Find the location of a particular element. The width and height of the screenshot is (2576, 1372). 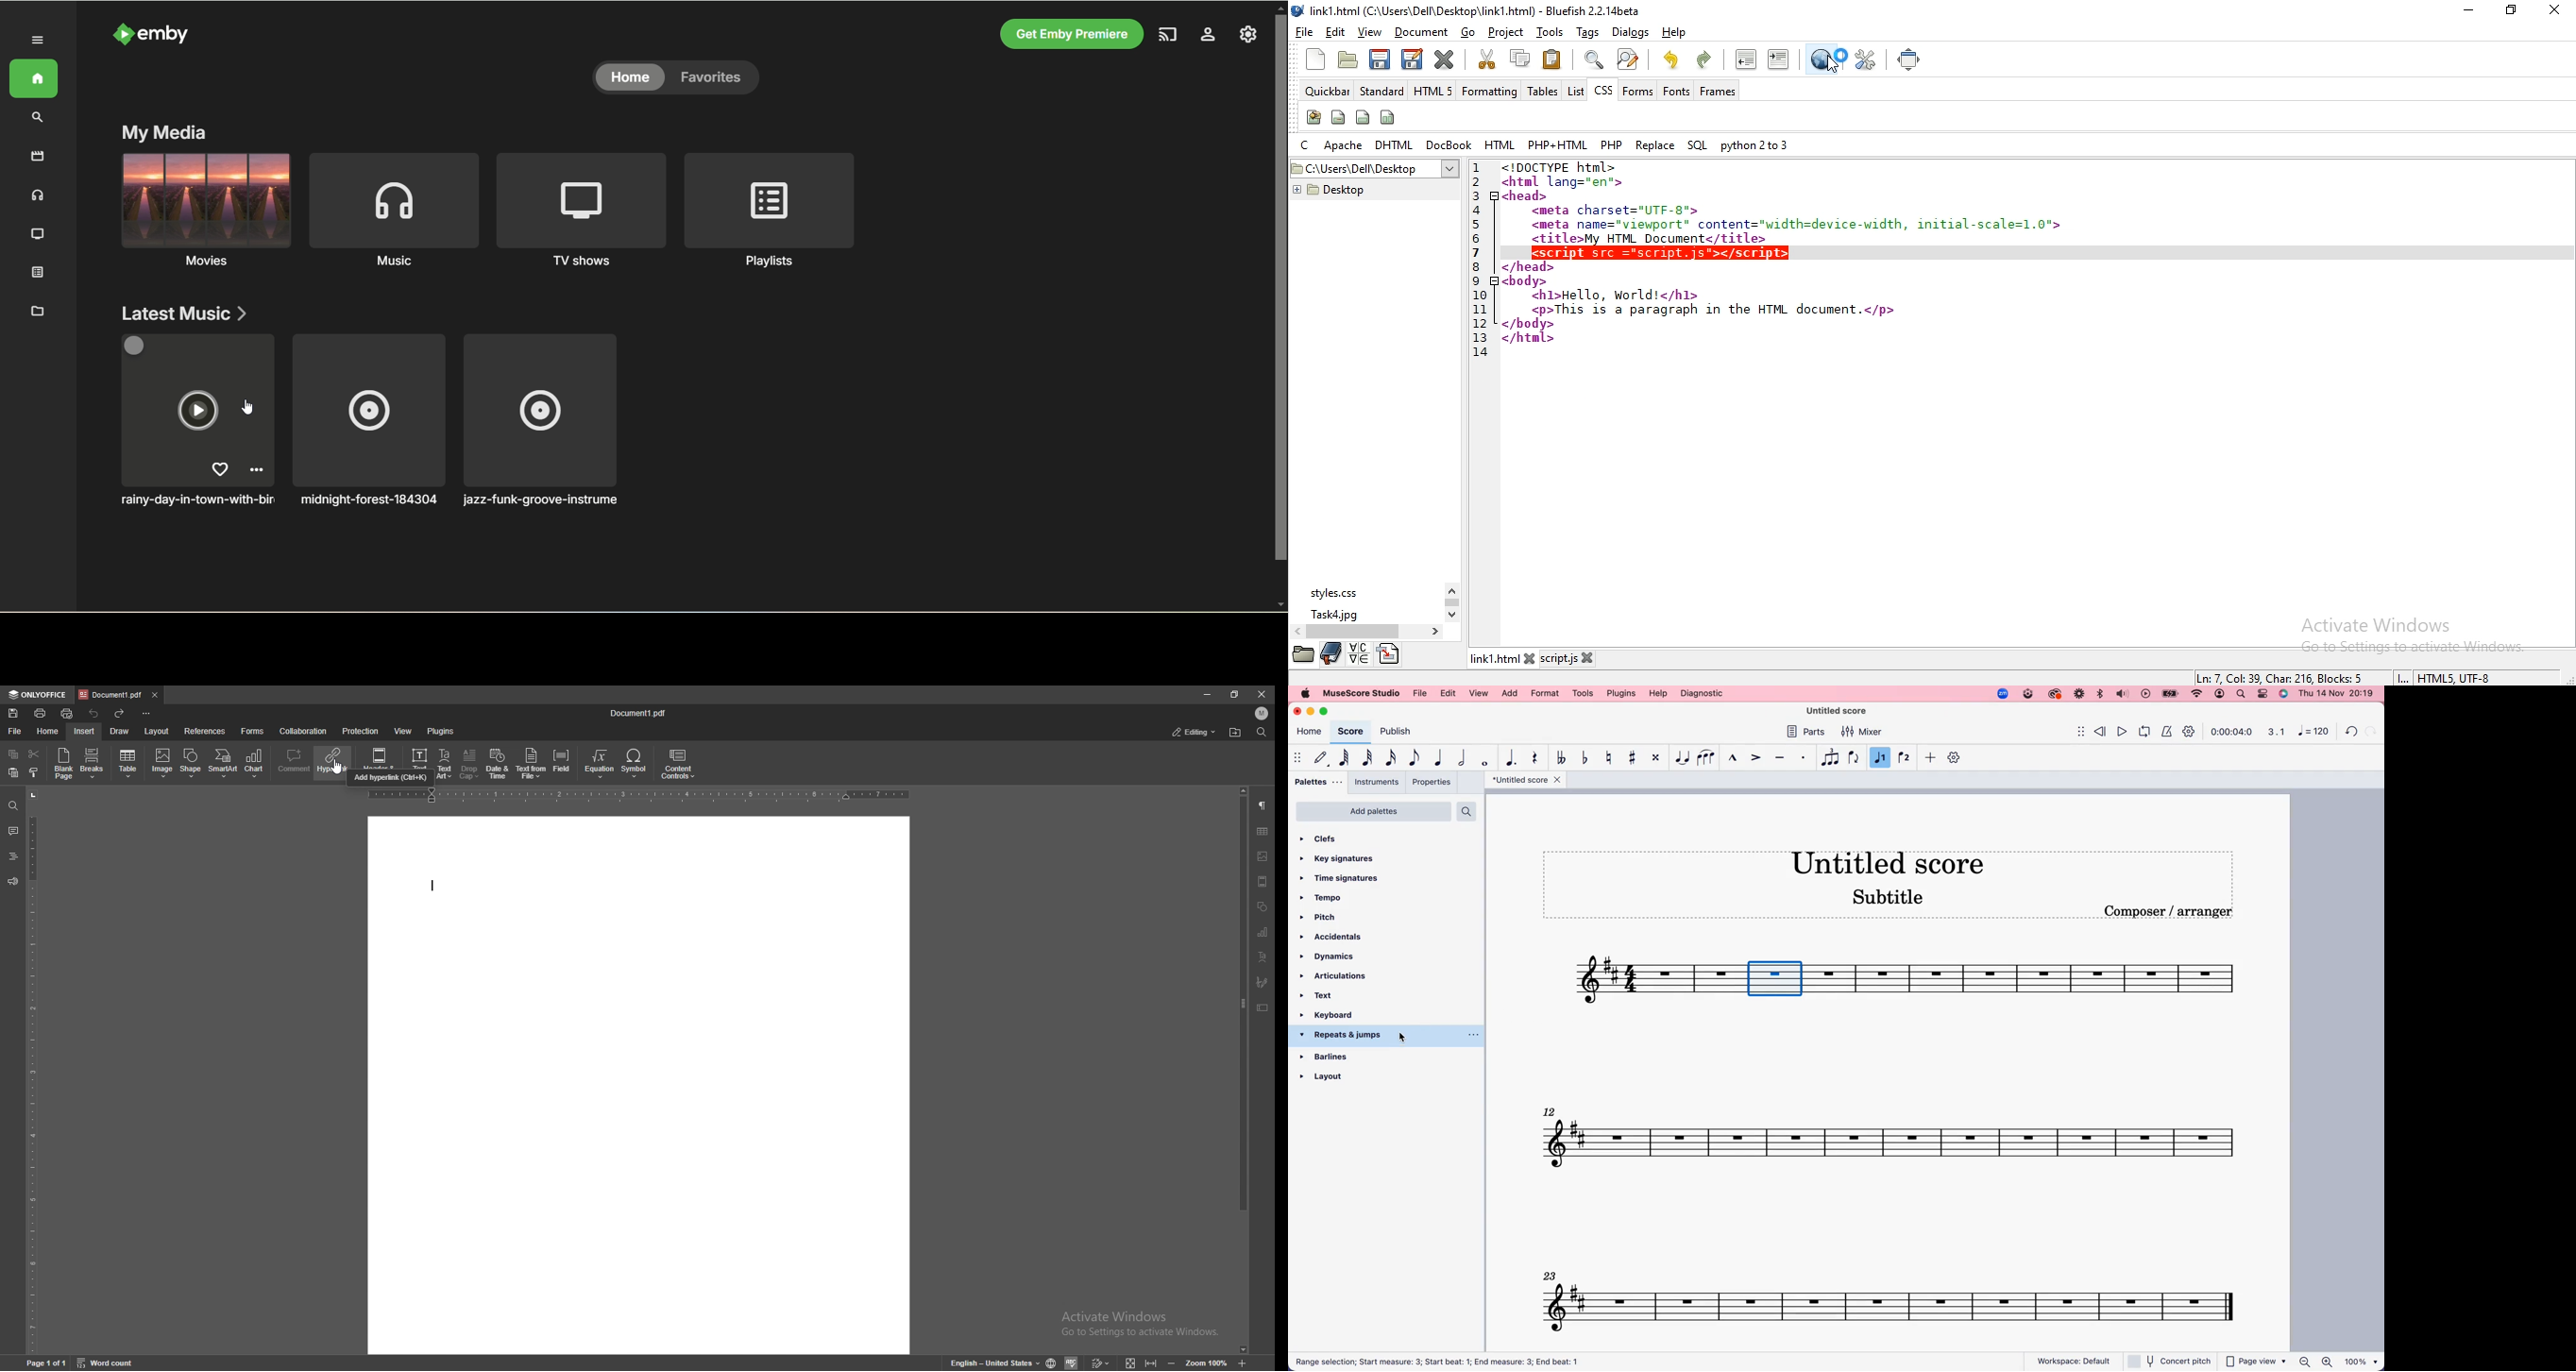

link1 is located at coordinates (1498, 658).